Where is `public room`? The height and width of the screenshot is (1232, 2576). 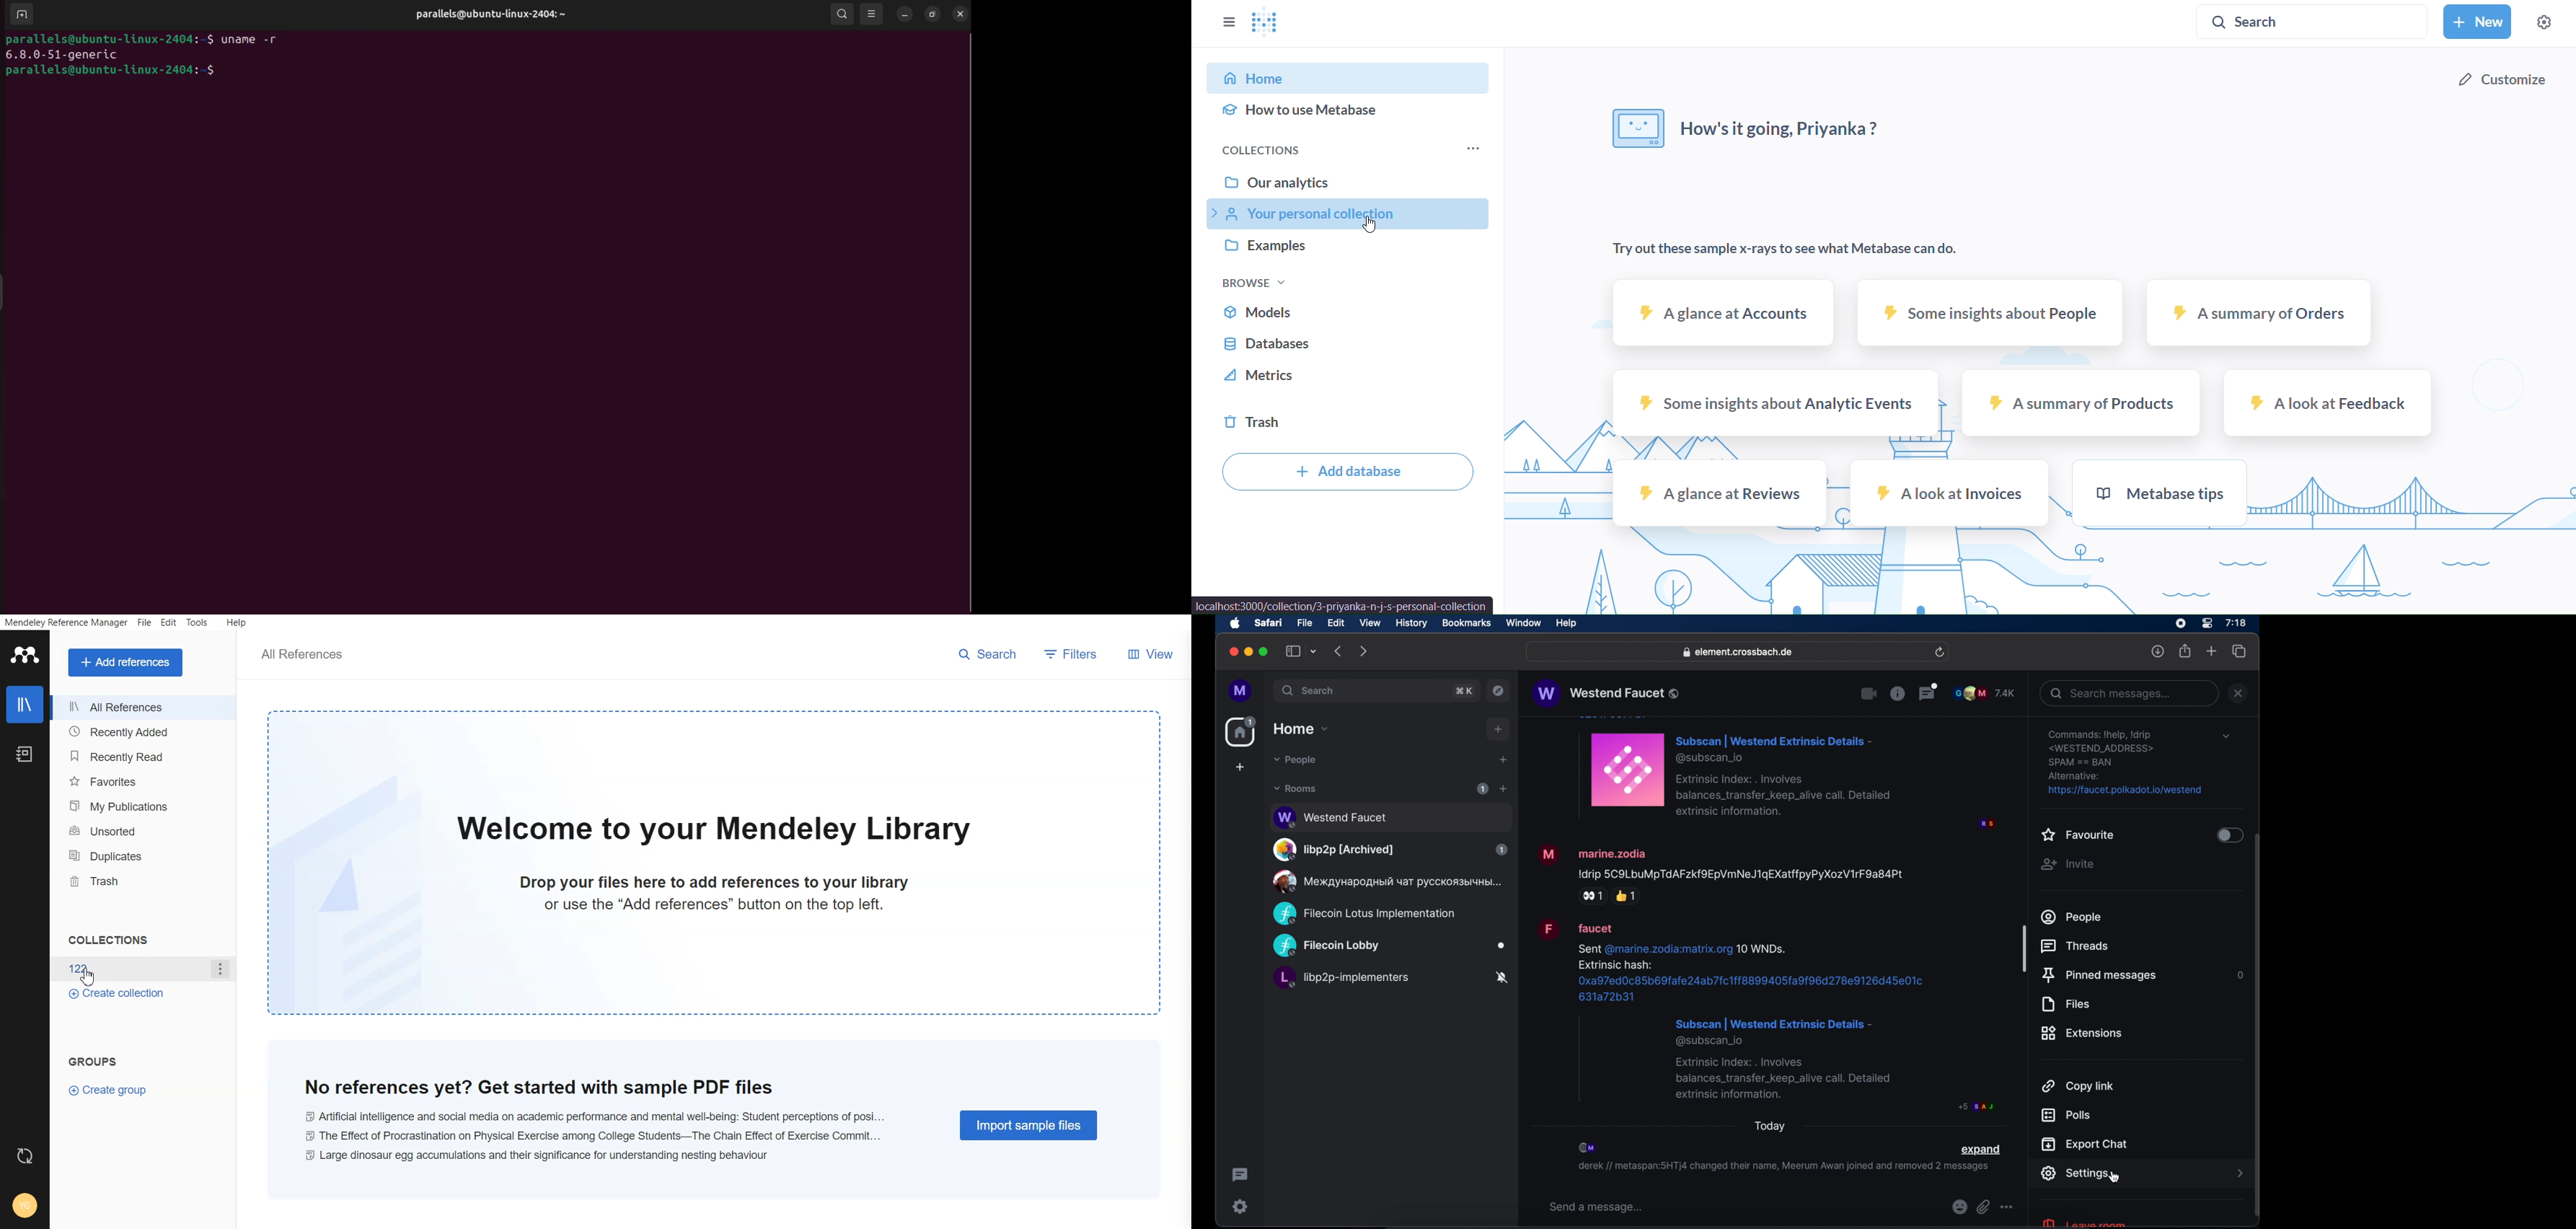 public room is located at coordinates (1364, 914).